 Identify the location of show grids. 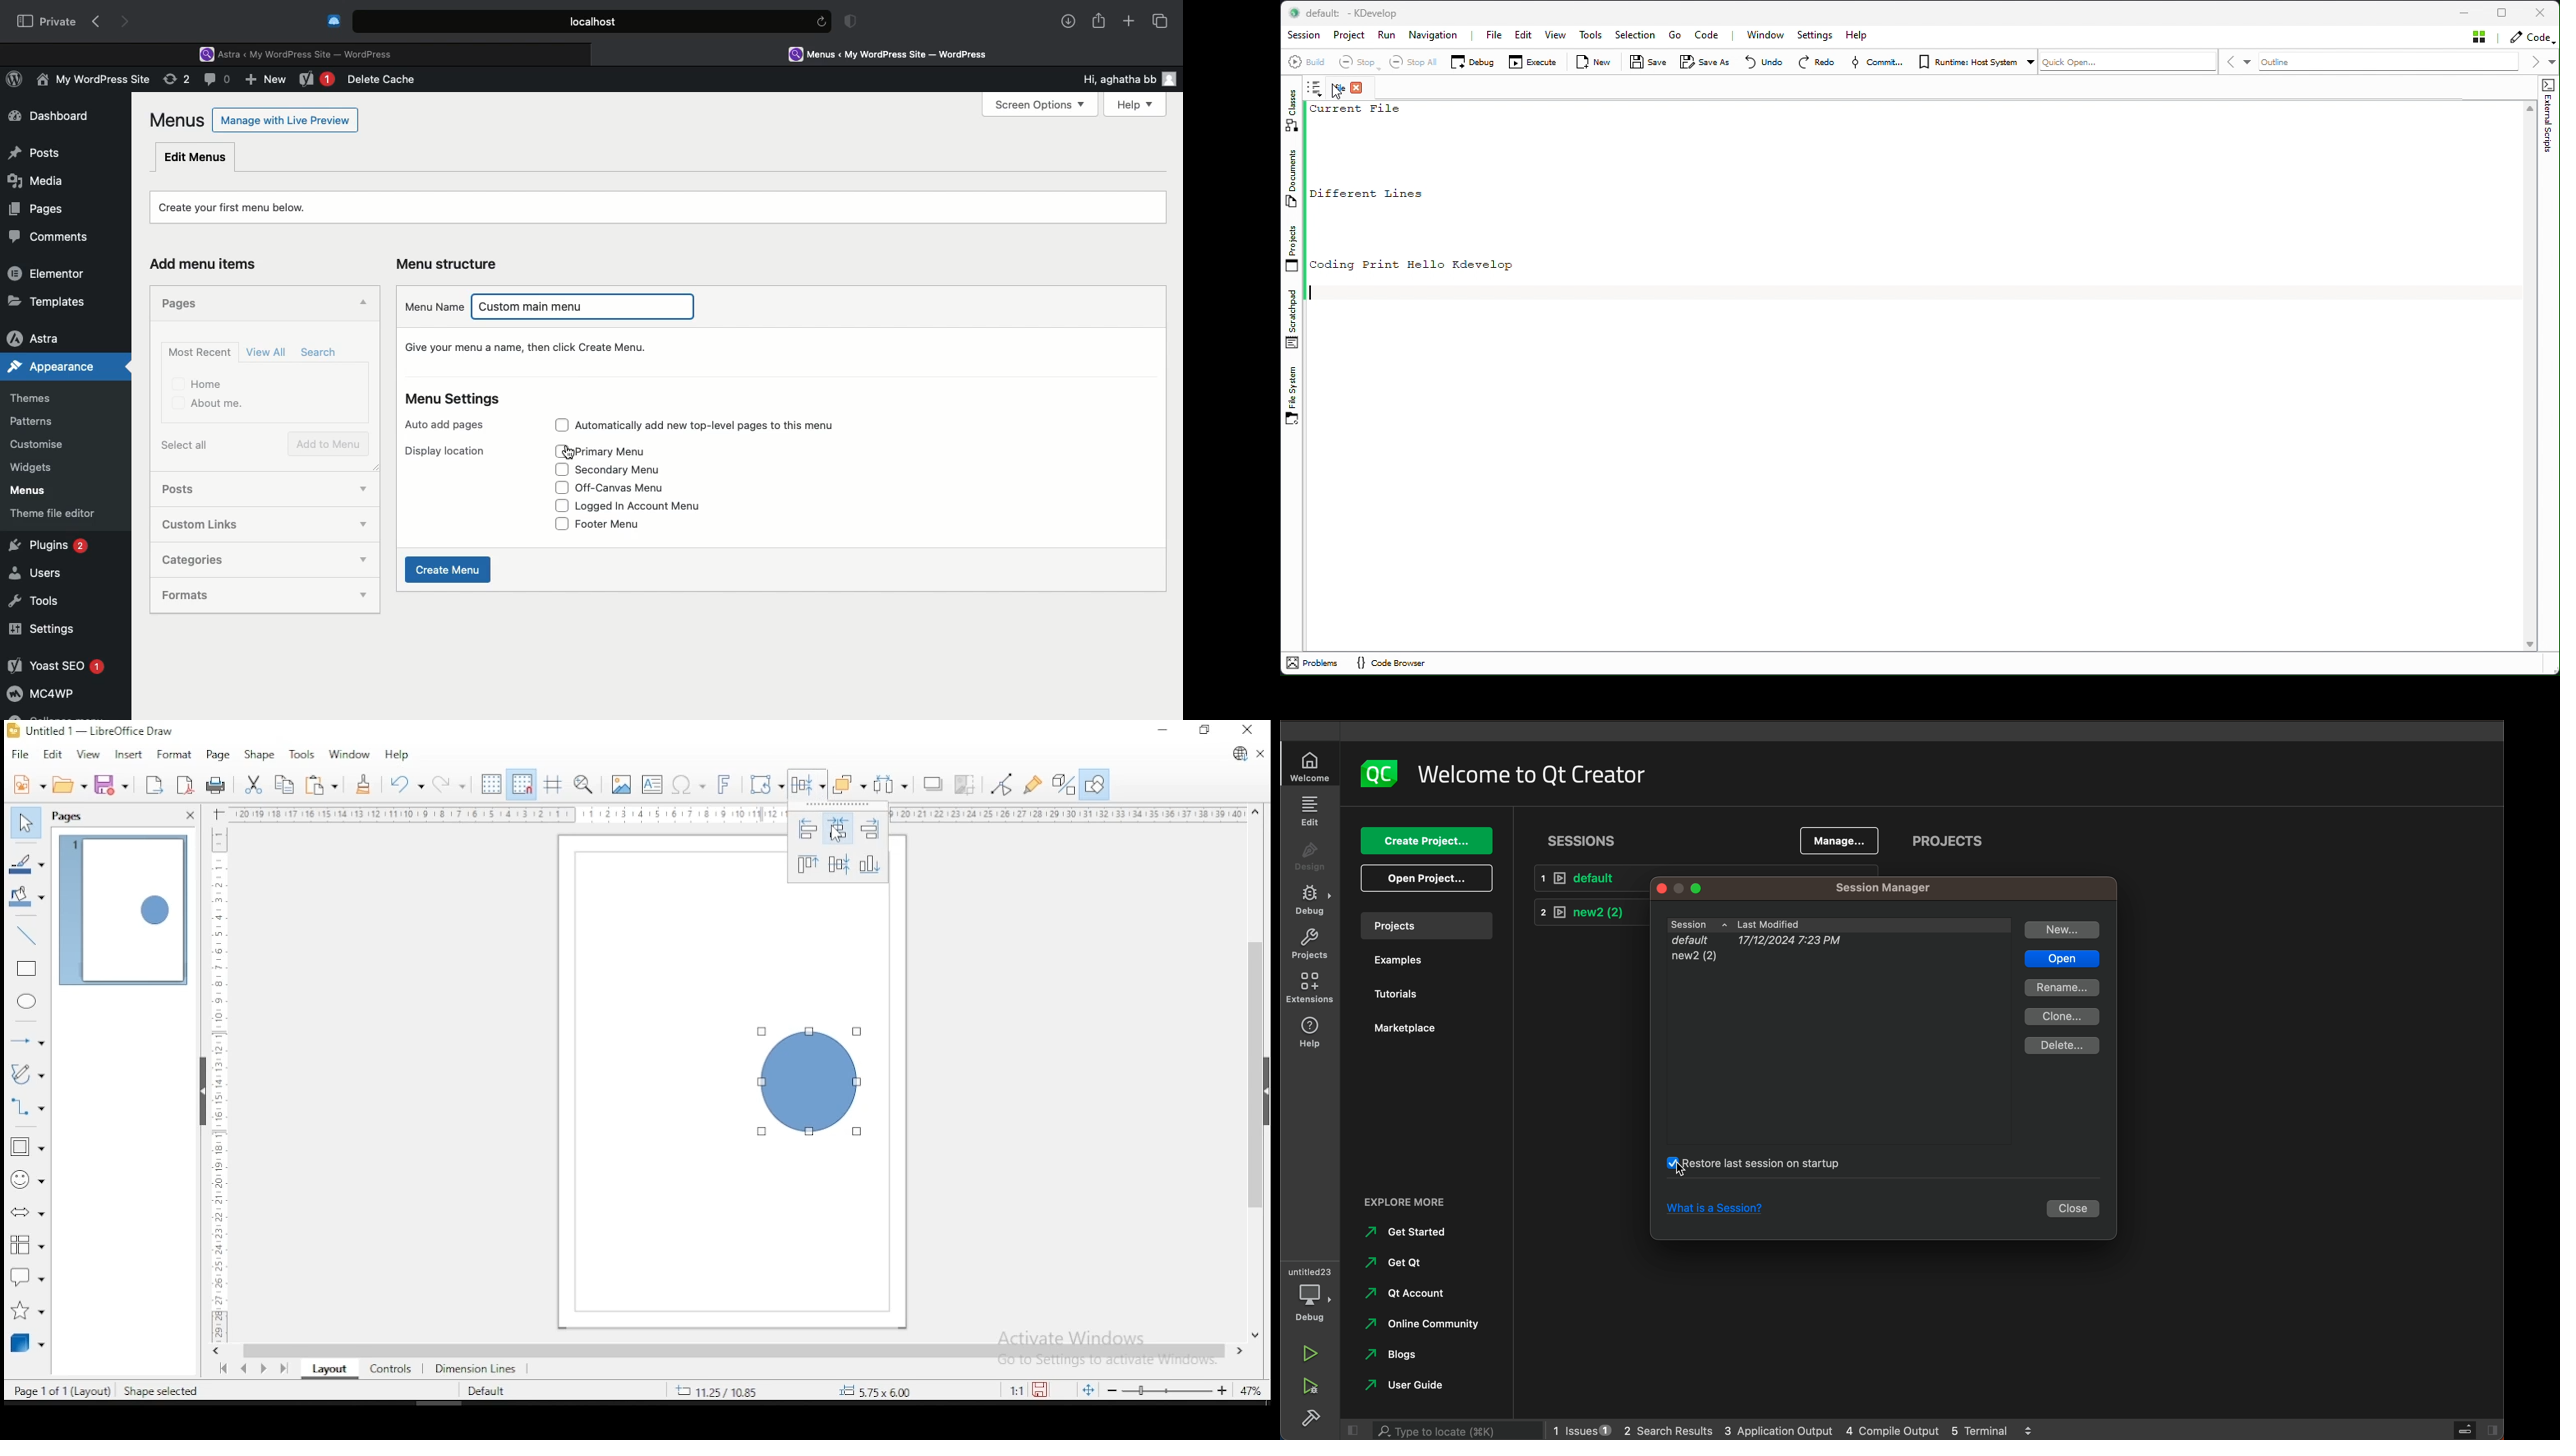
(489, 786).